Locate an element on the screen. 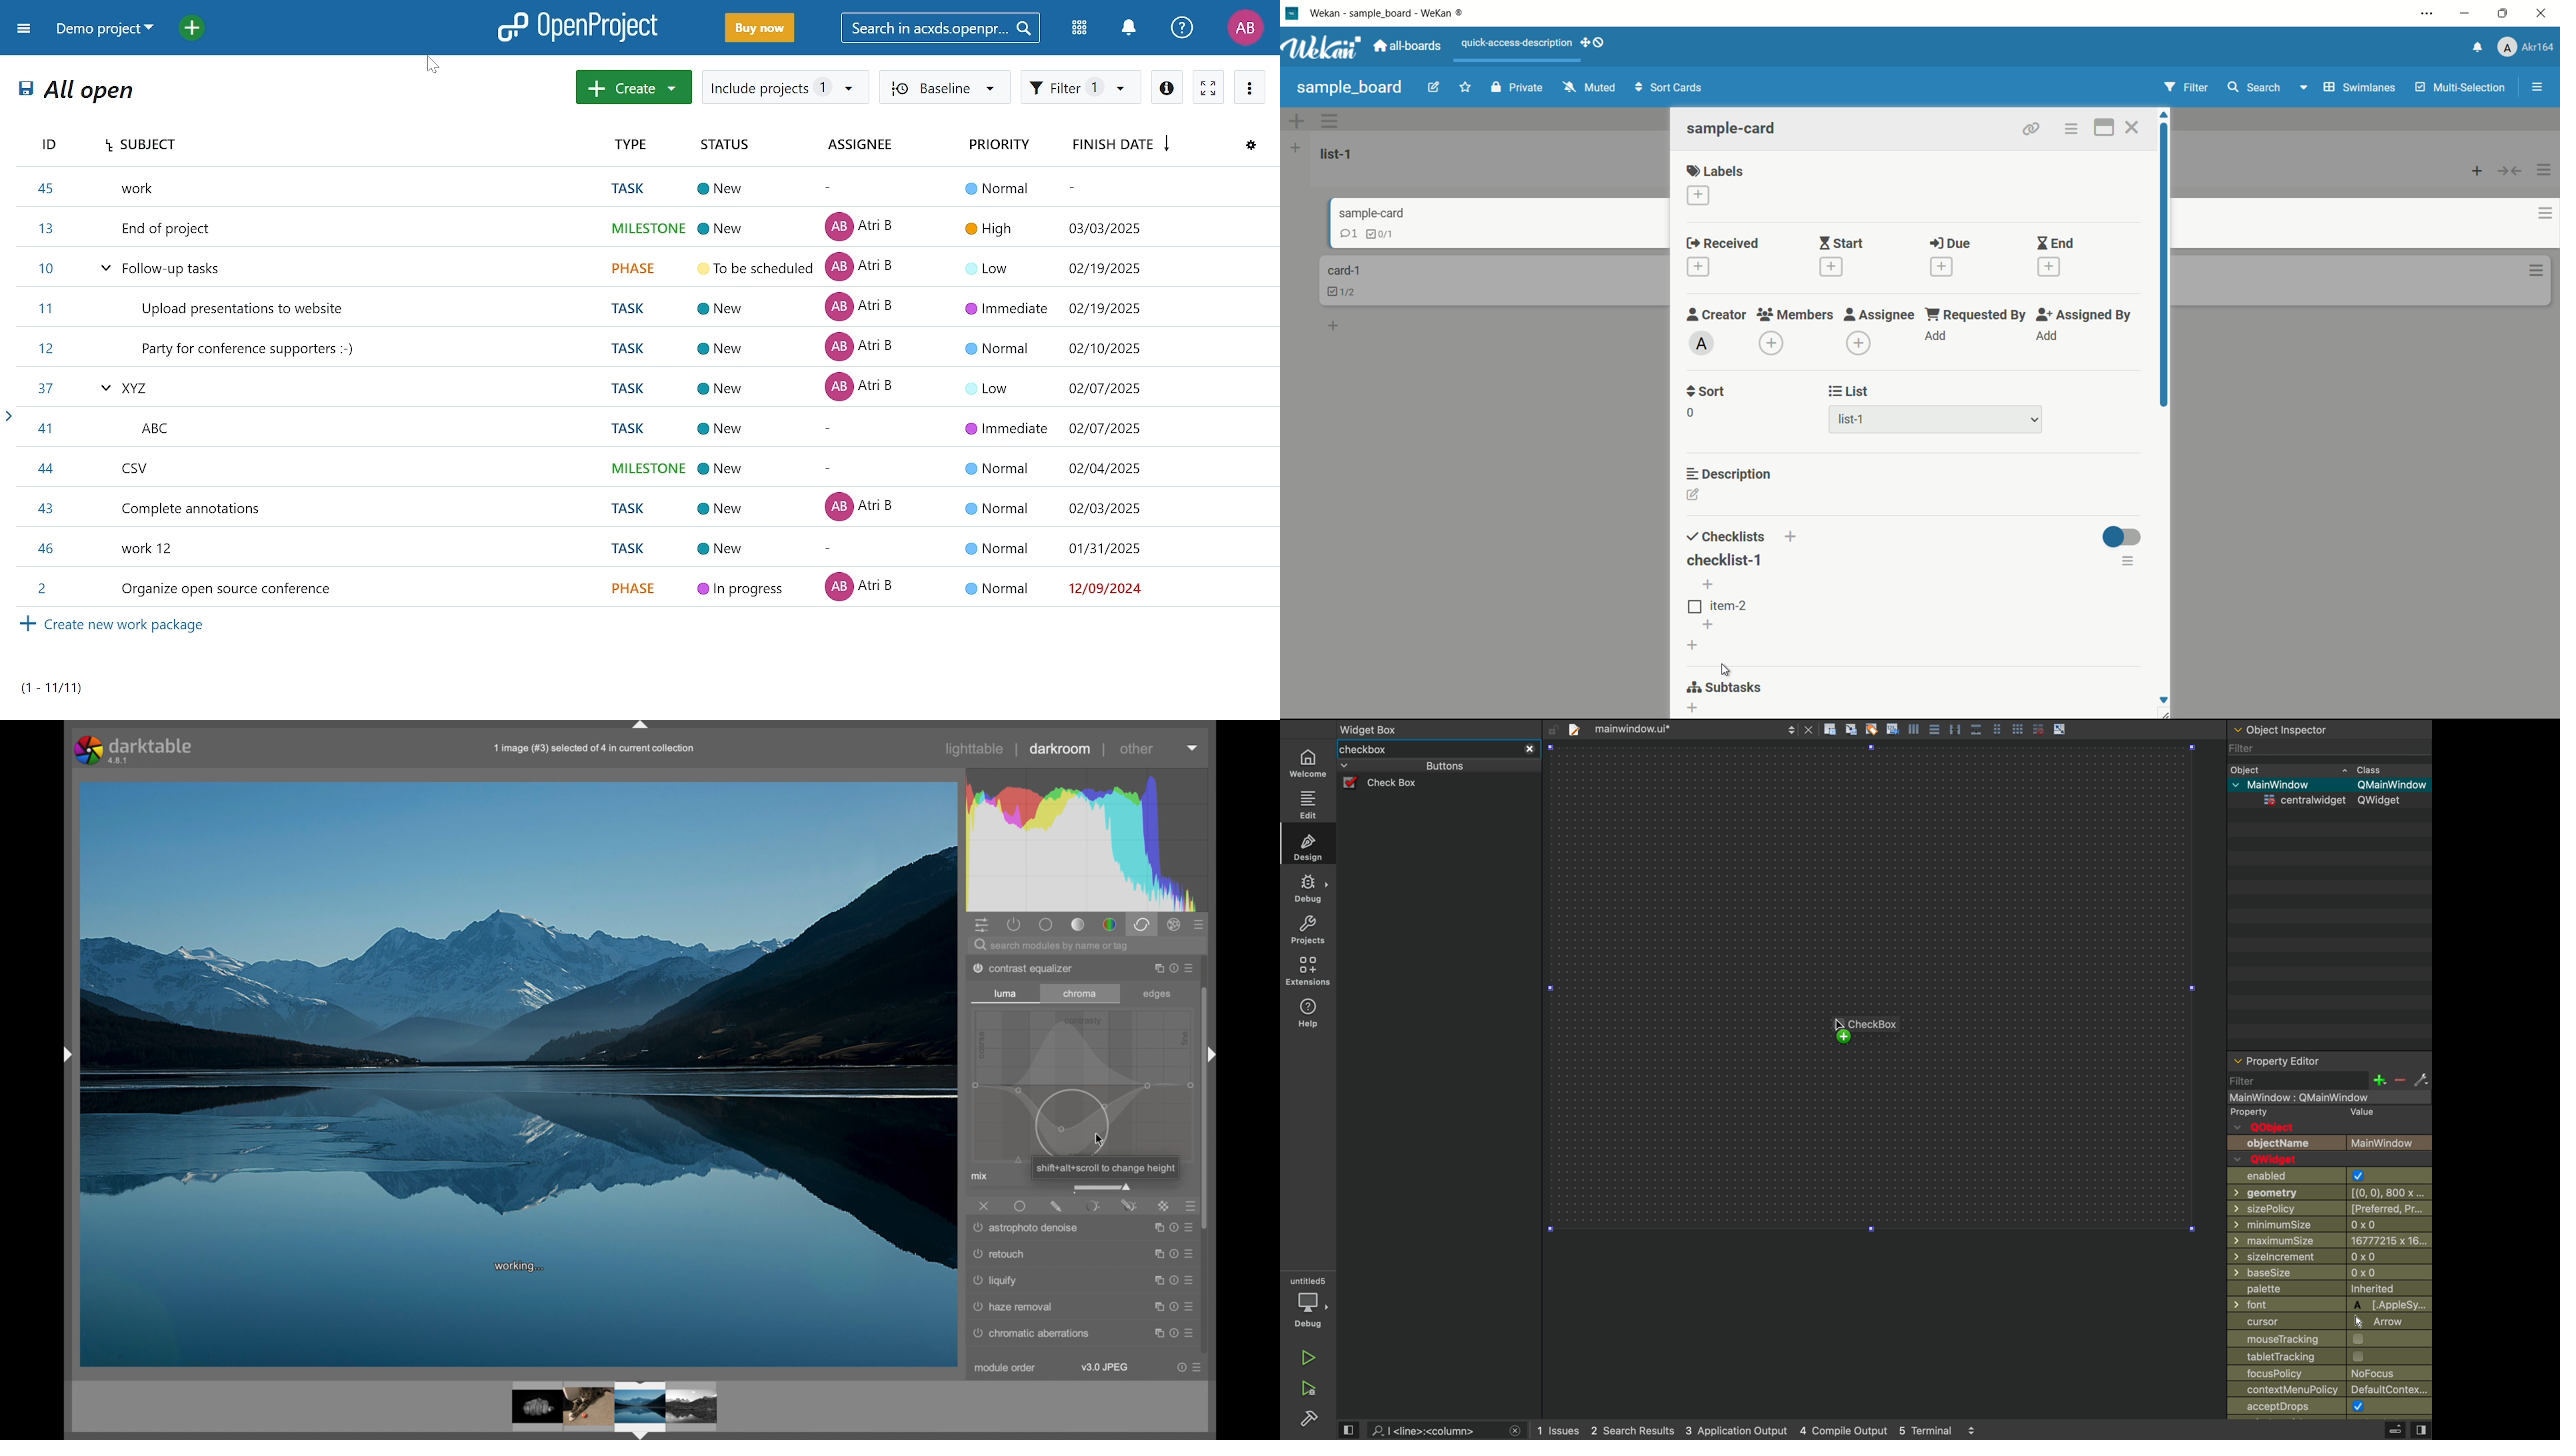 This screenshot has height=1456, width=2576. presets is located at coordinates (1193, 1206).